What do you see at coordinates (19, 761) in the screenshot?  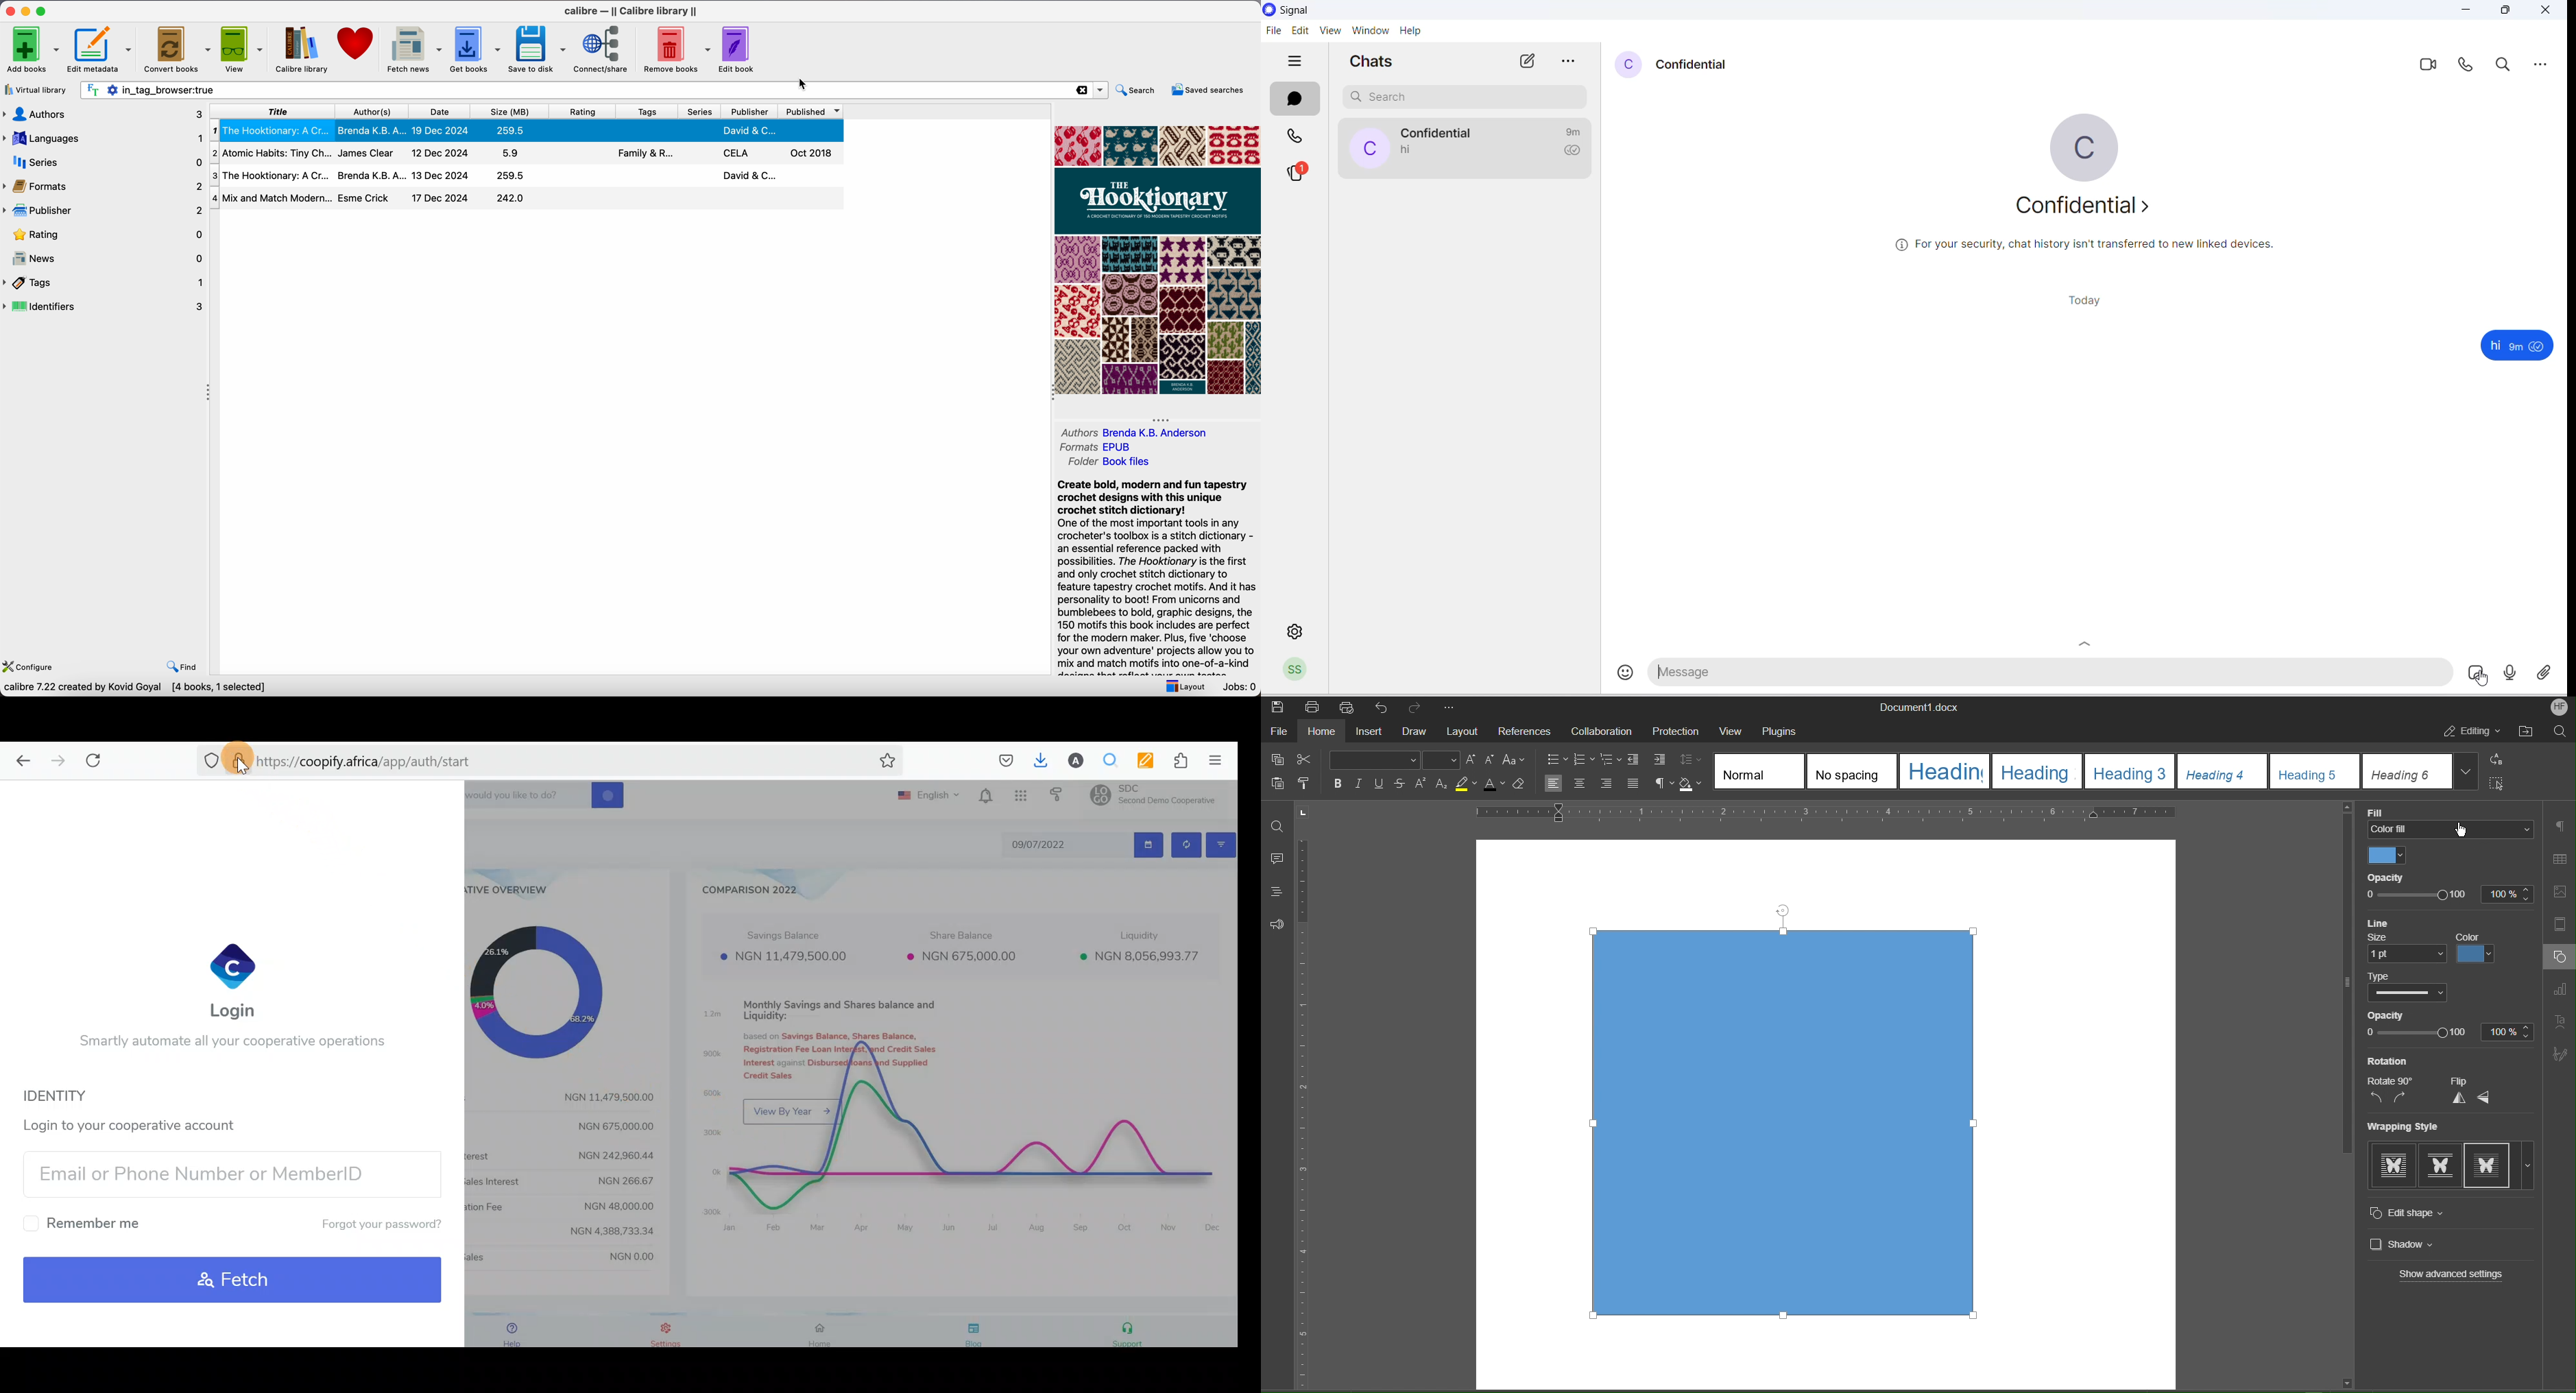 I see `Go back one page` at bounding box center [19, 761].